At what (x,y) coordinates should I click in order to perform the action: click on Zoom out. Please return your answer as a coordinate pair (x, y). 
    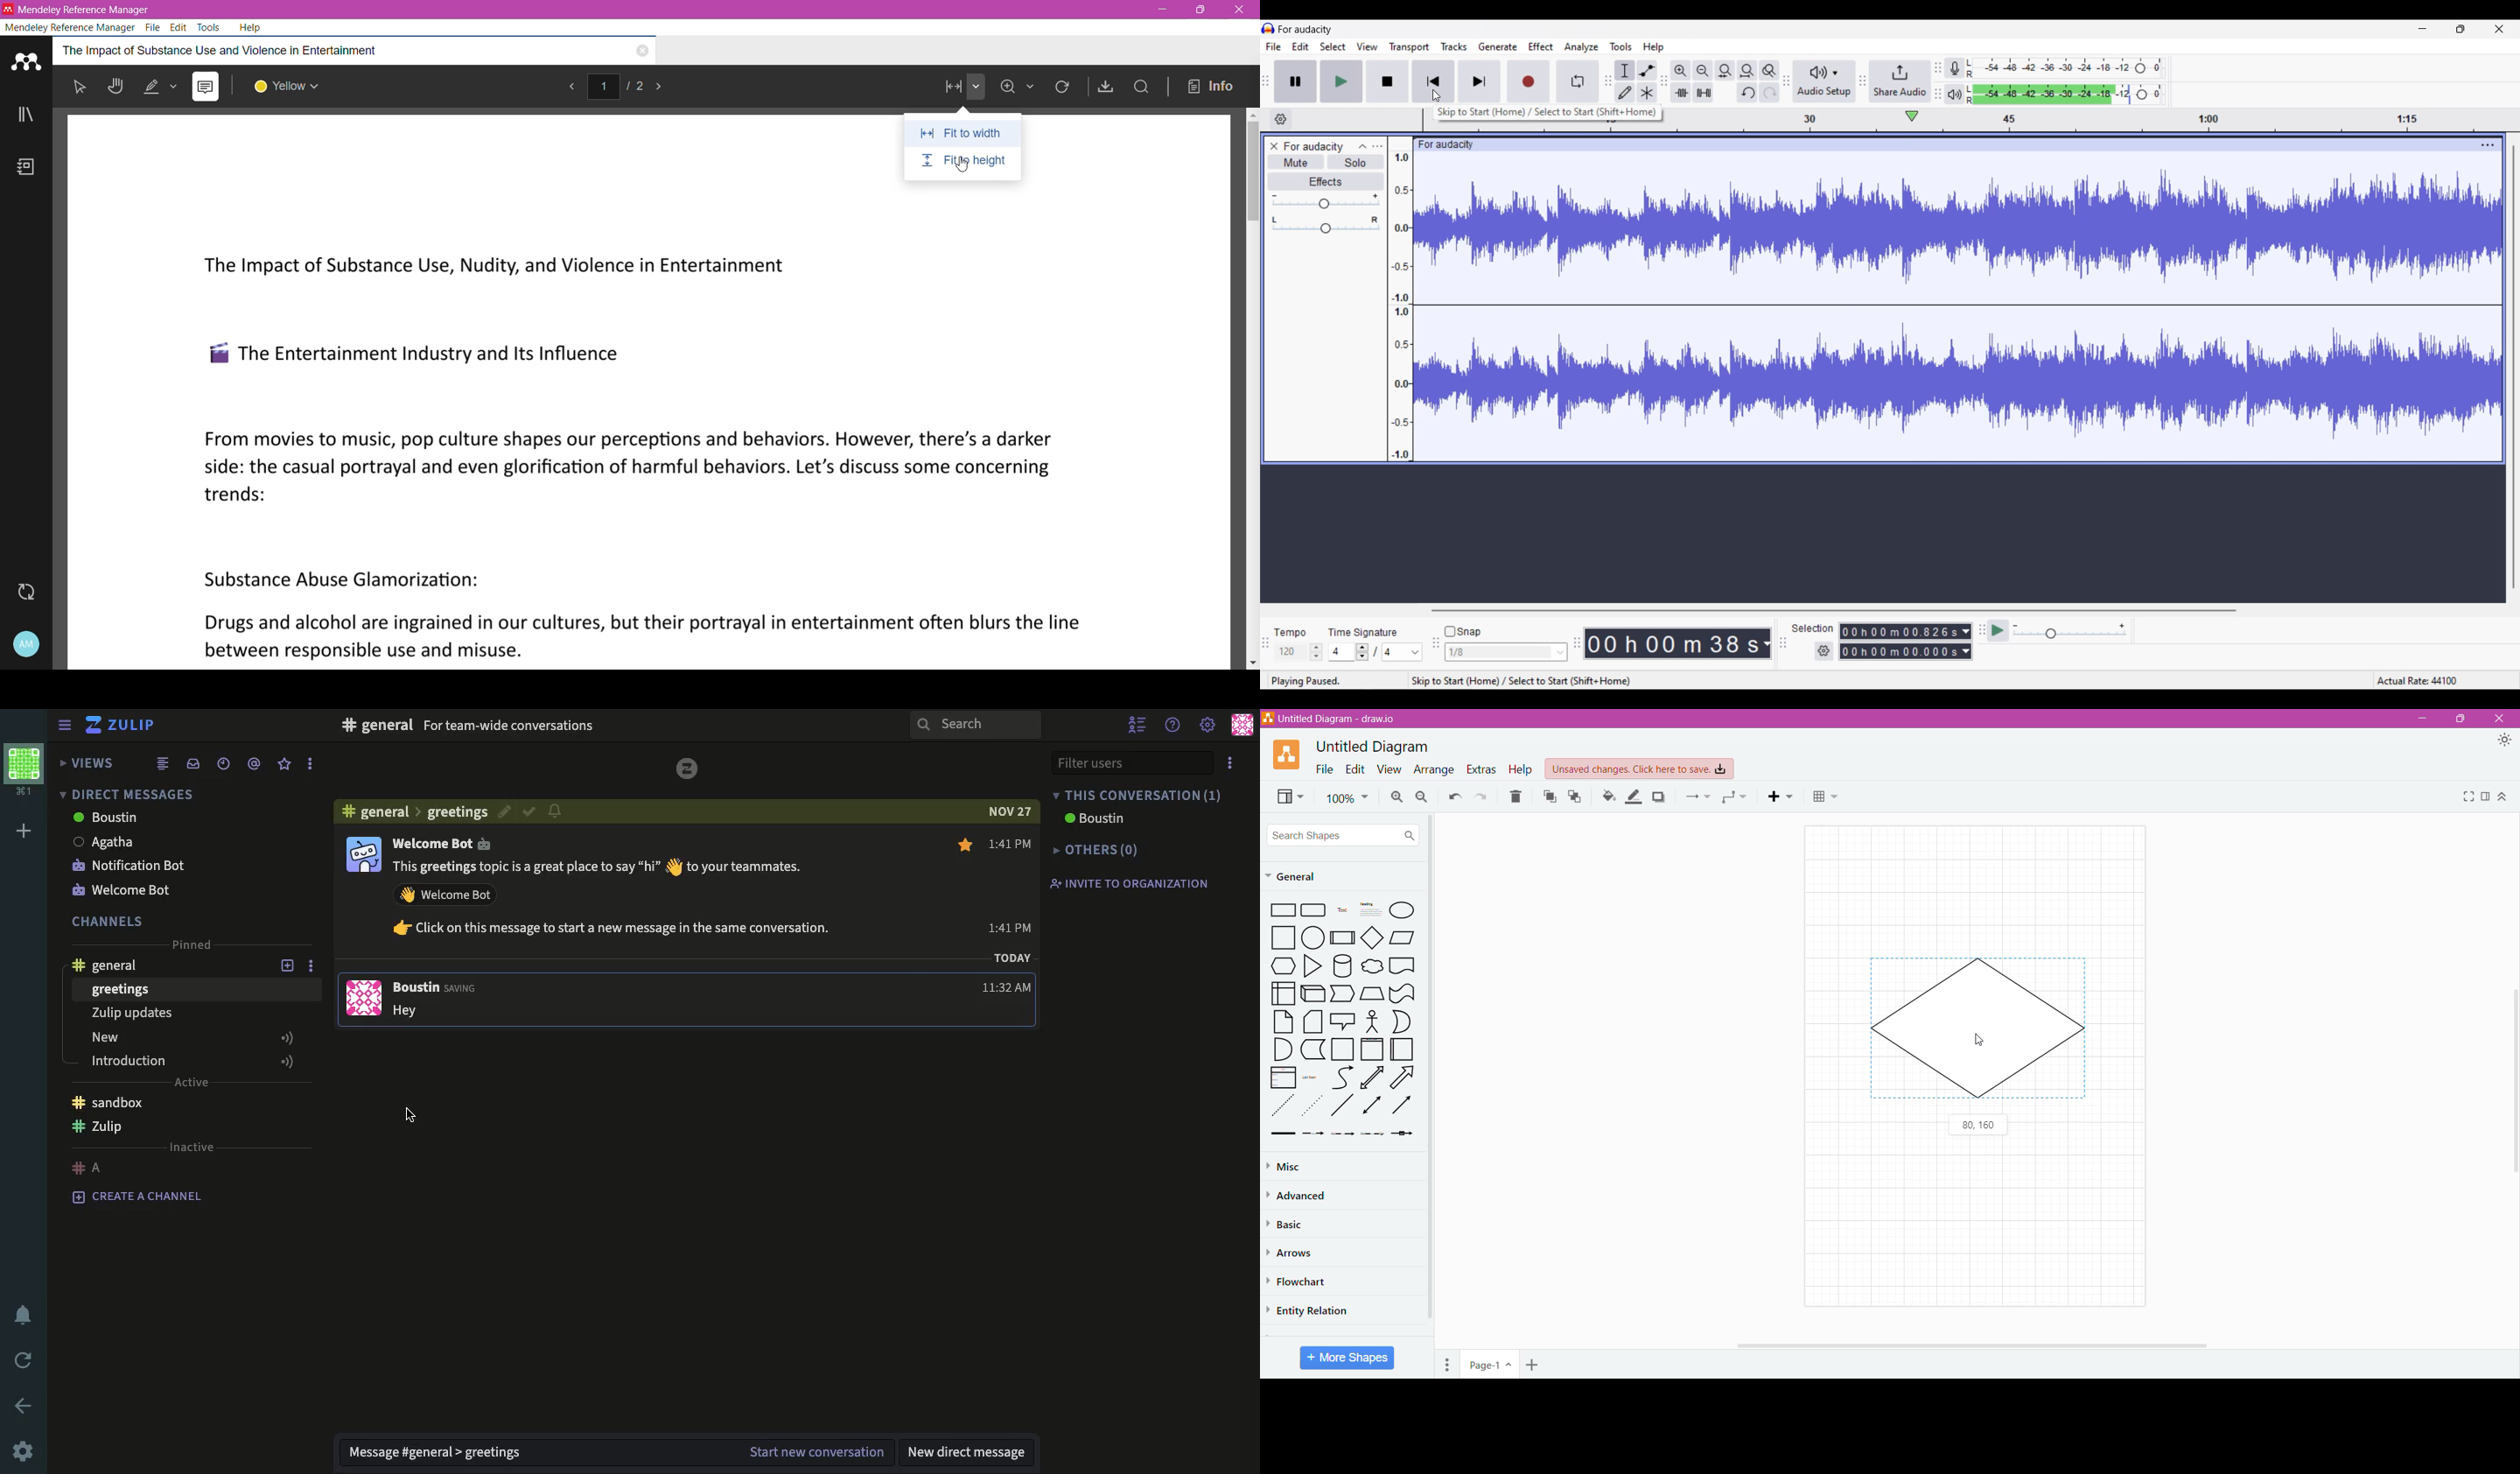
    Looking at the image, I should click on (1704, 71).